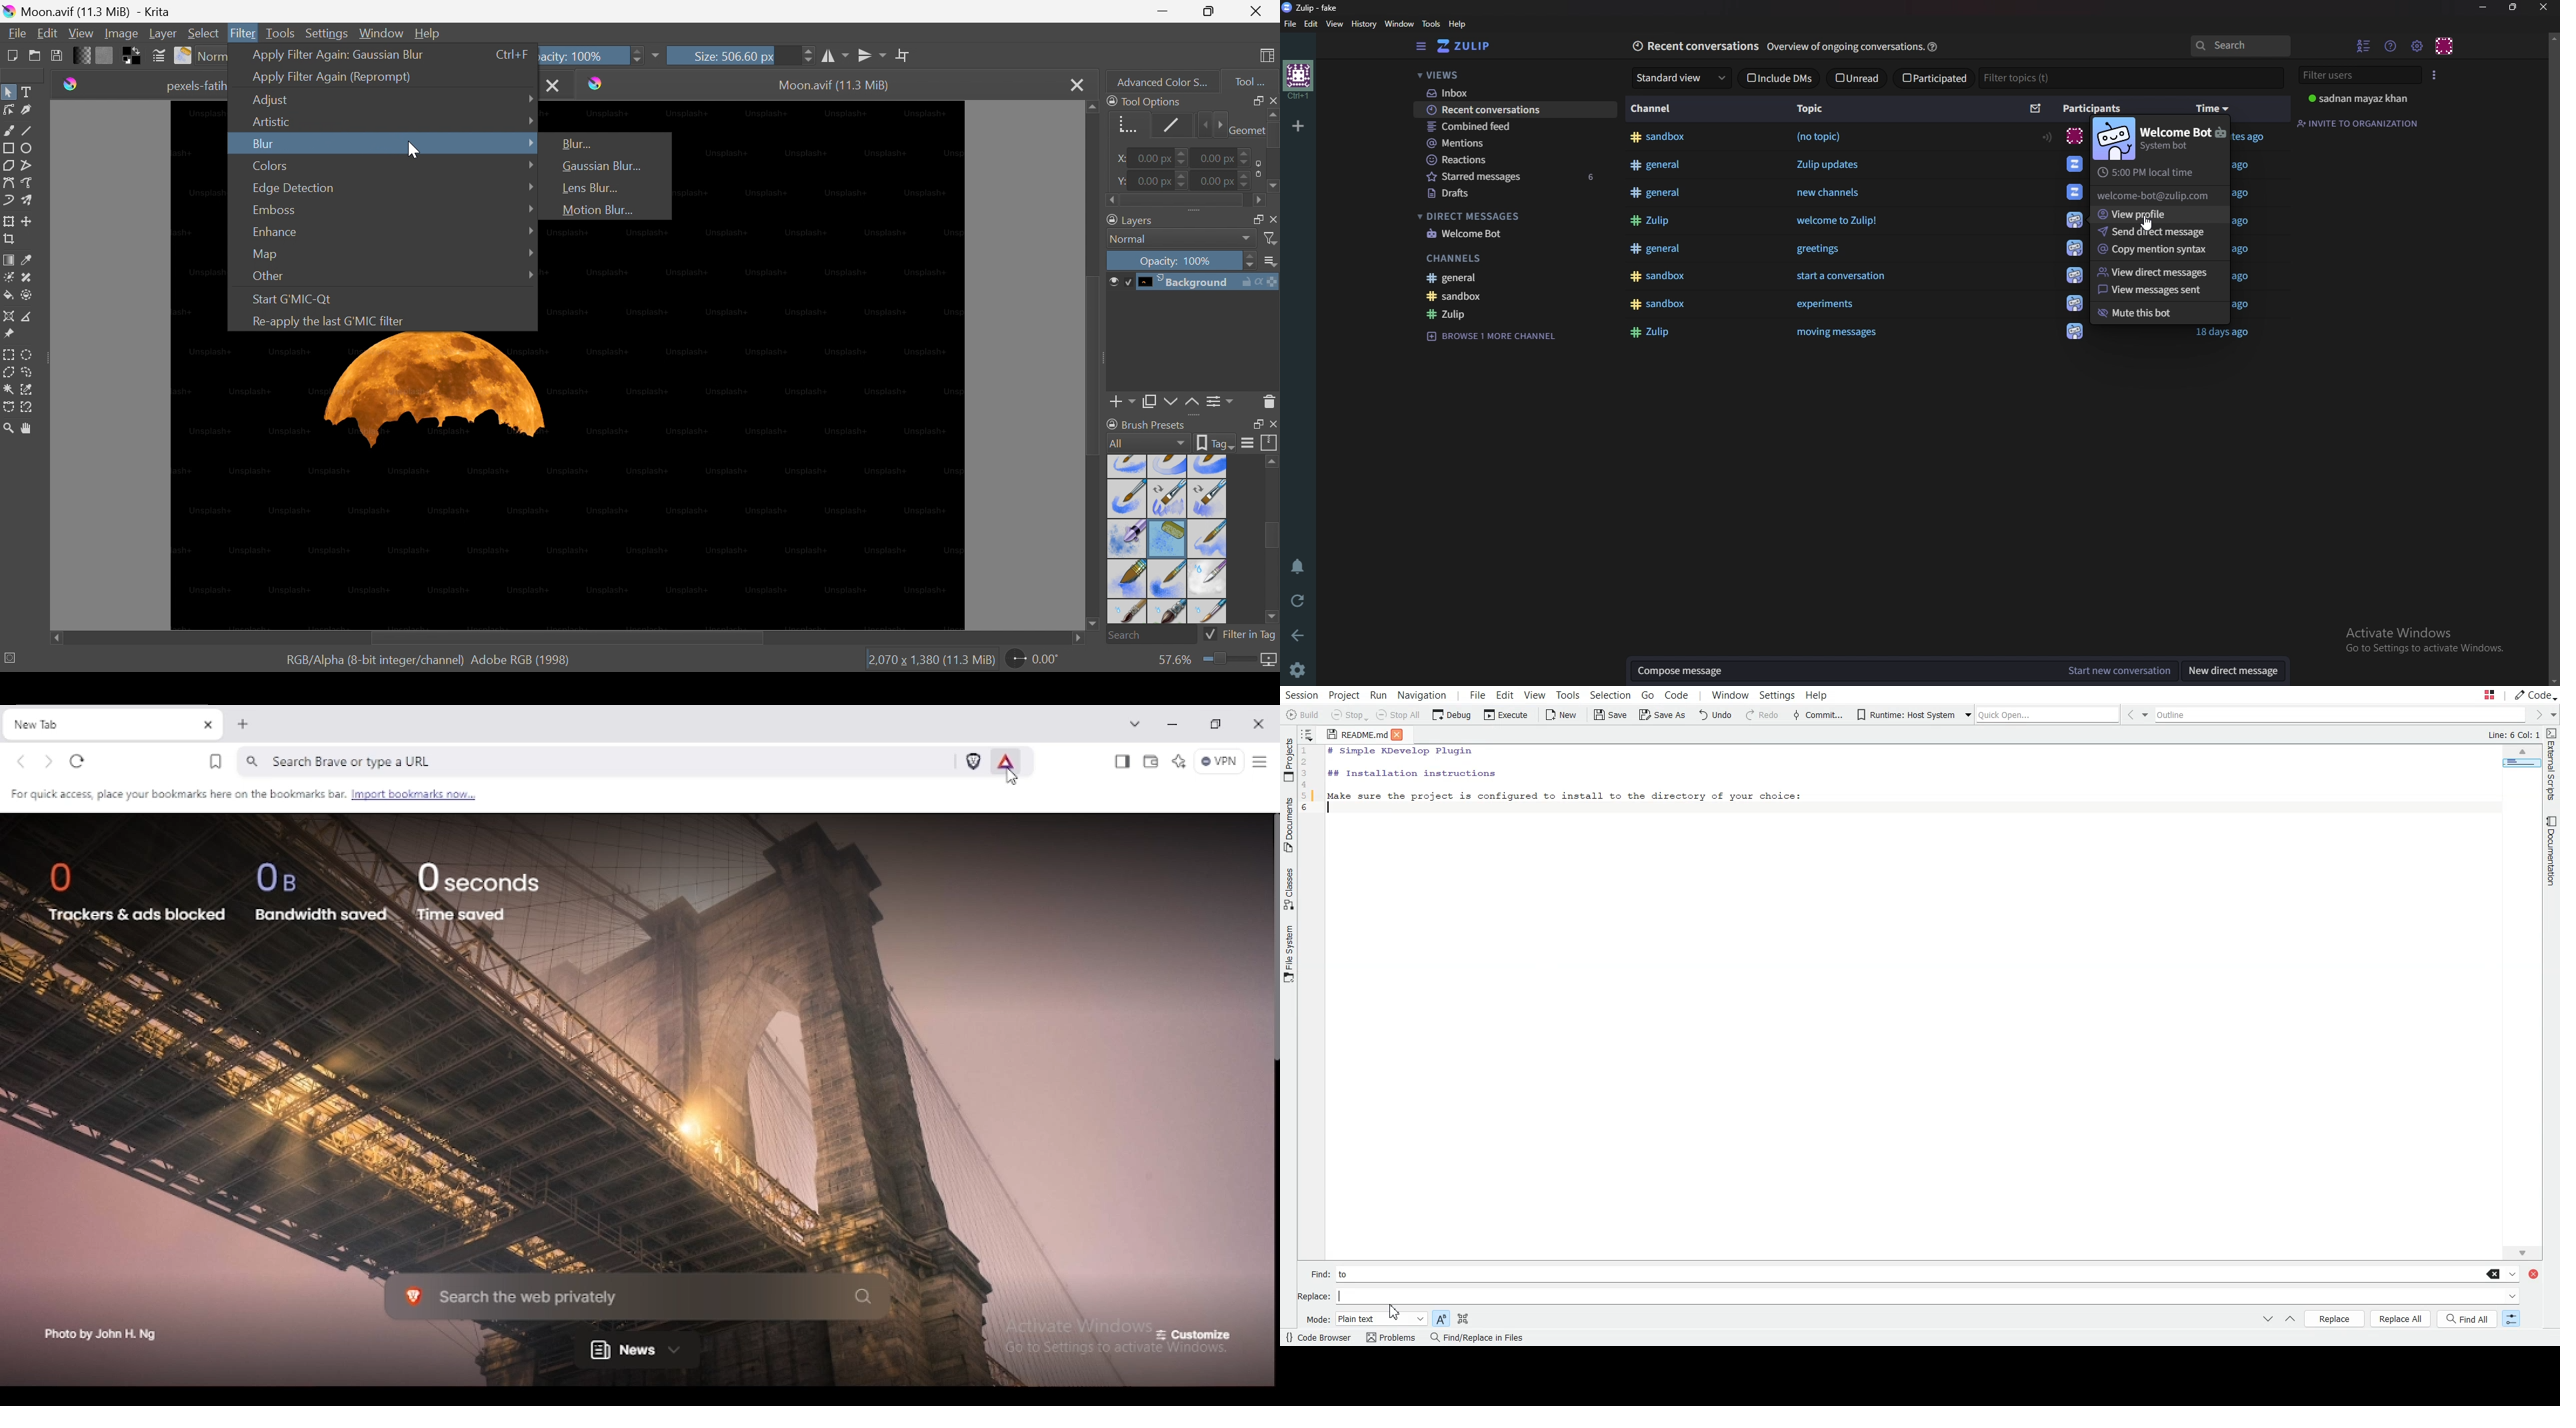  I want to click on Add organization, so click(1298, 126).